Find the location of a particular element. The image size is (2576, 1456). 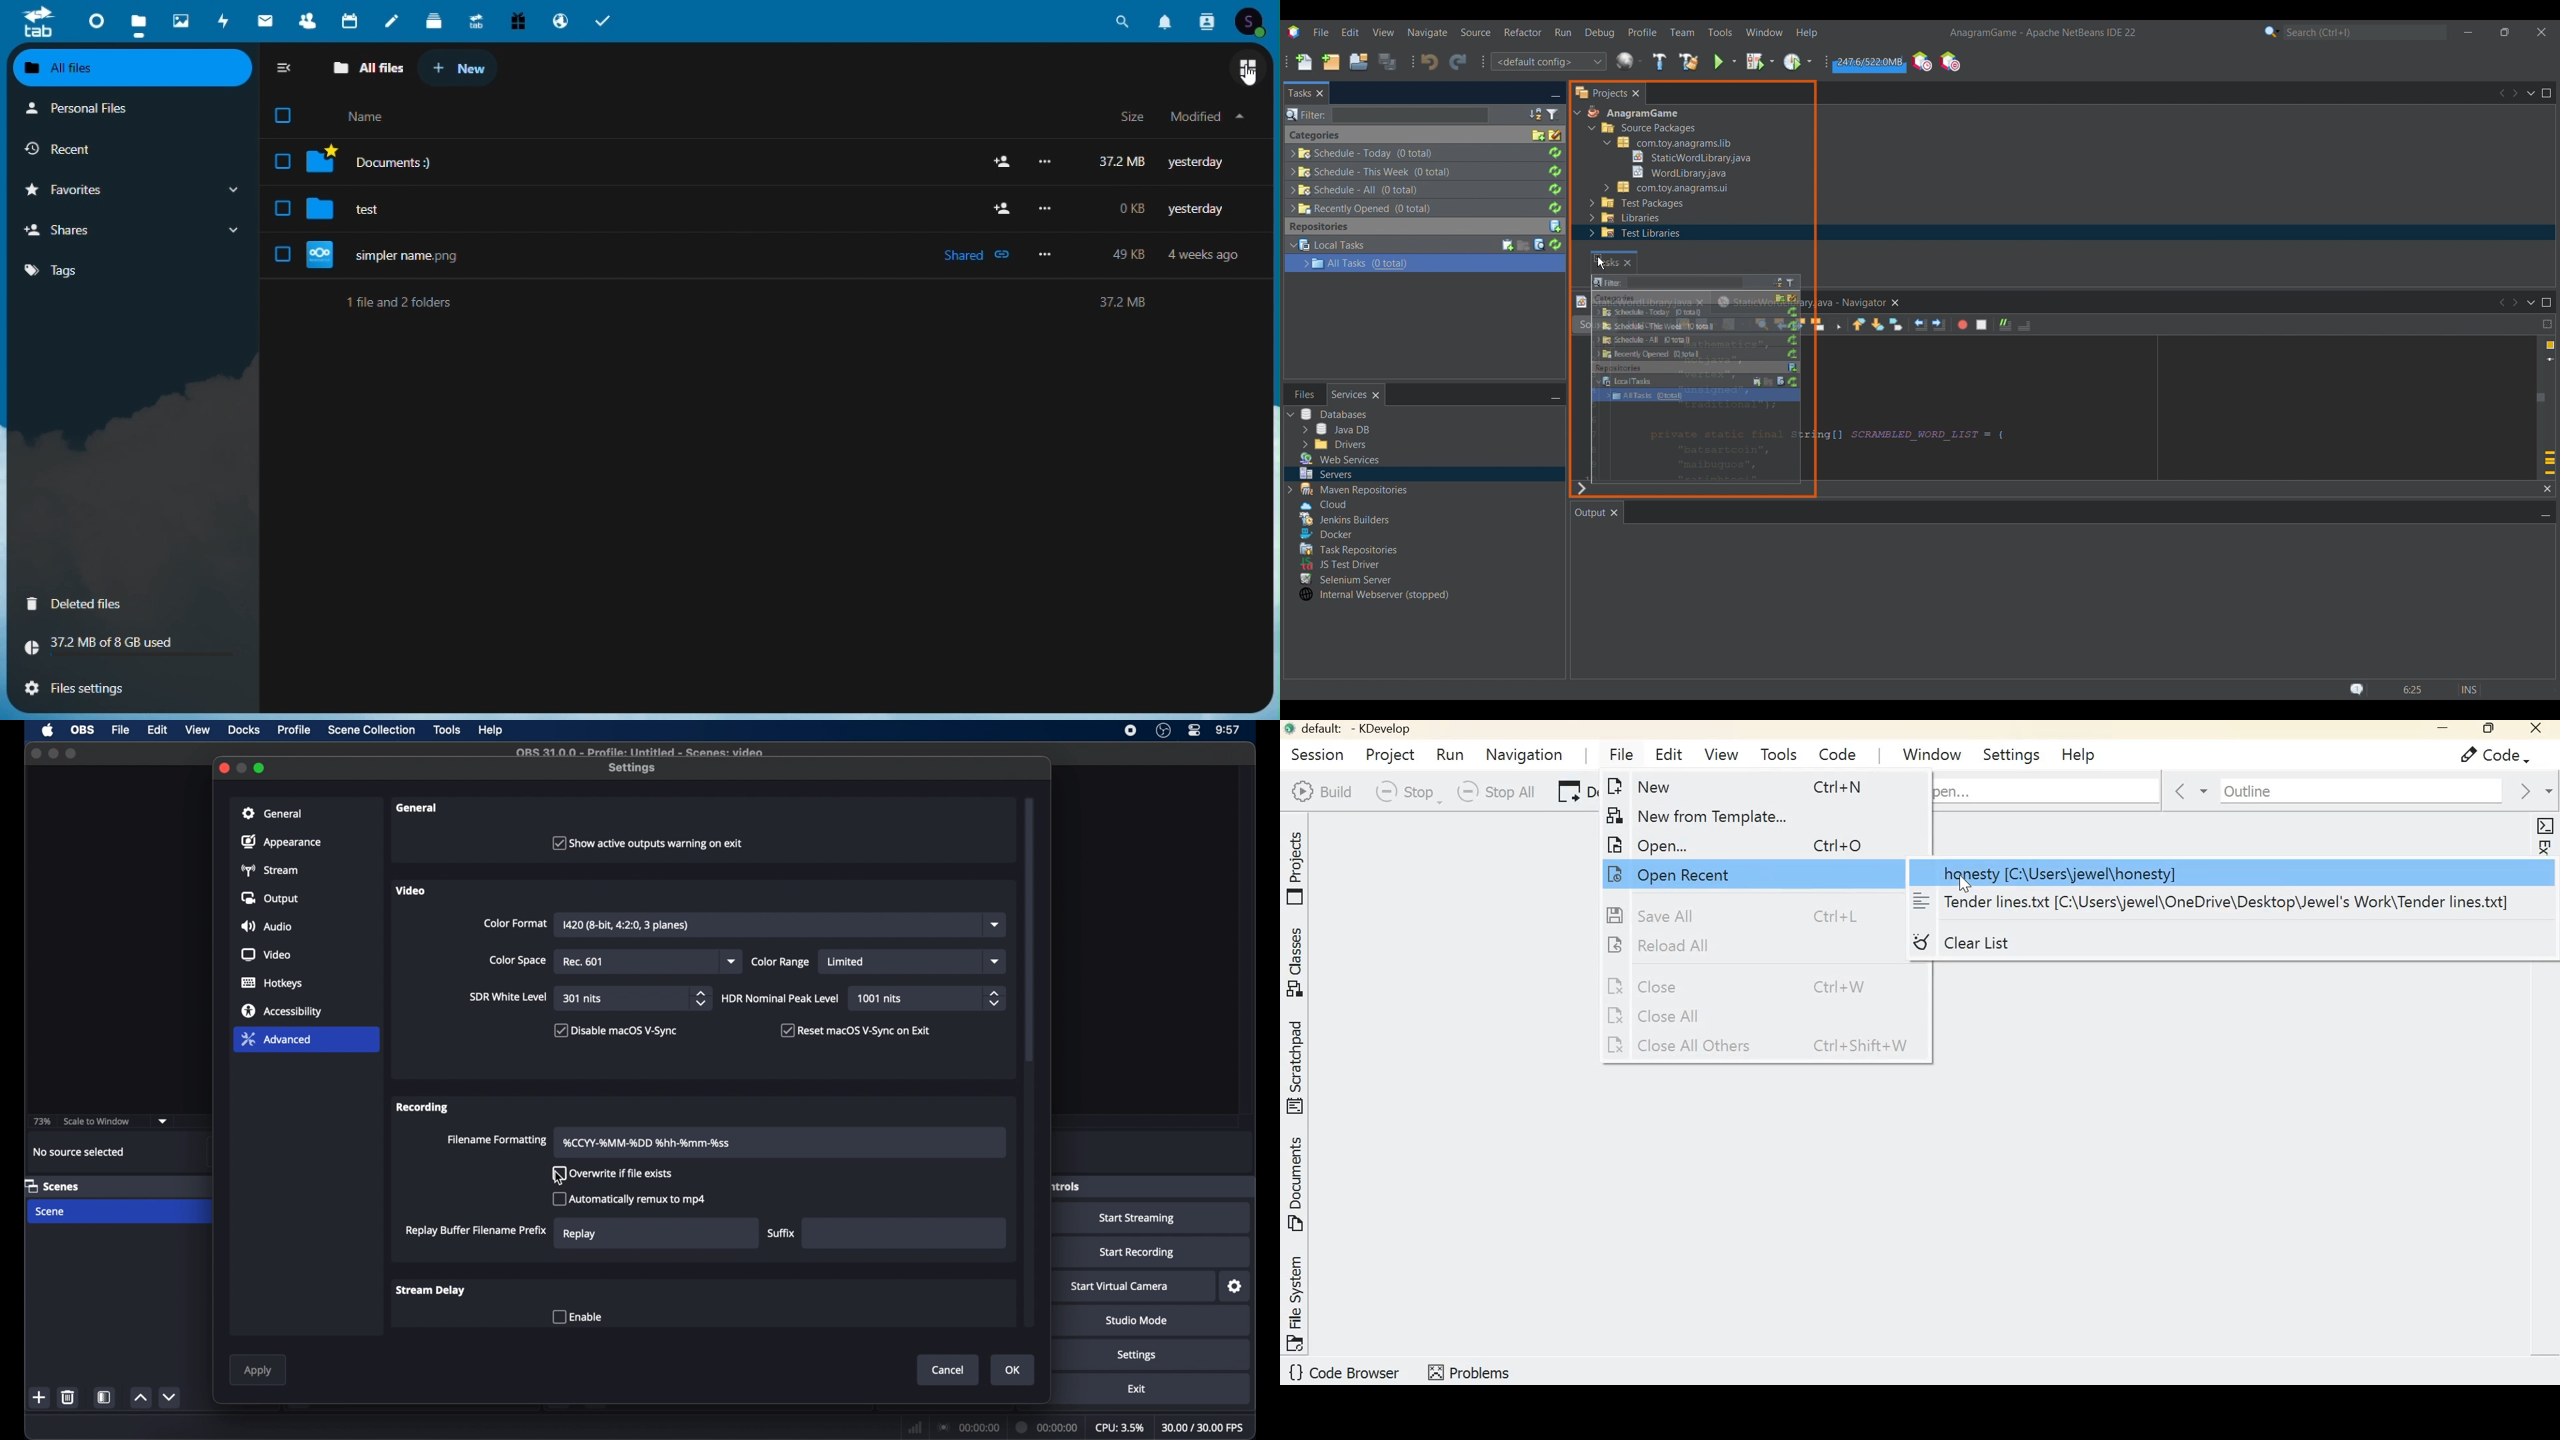

upgrade is located at coordinates (475, 19).